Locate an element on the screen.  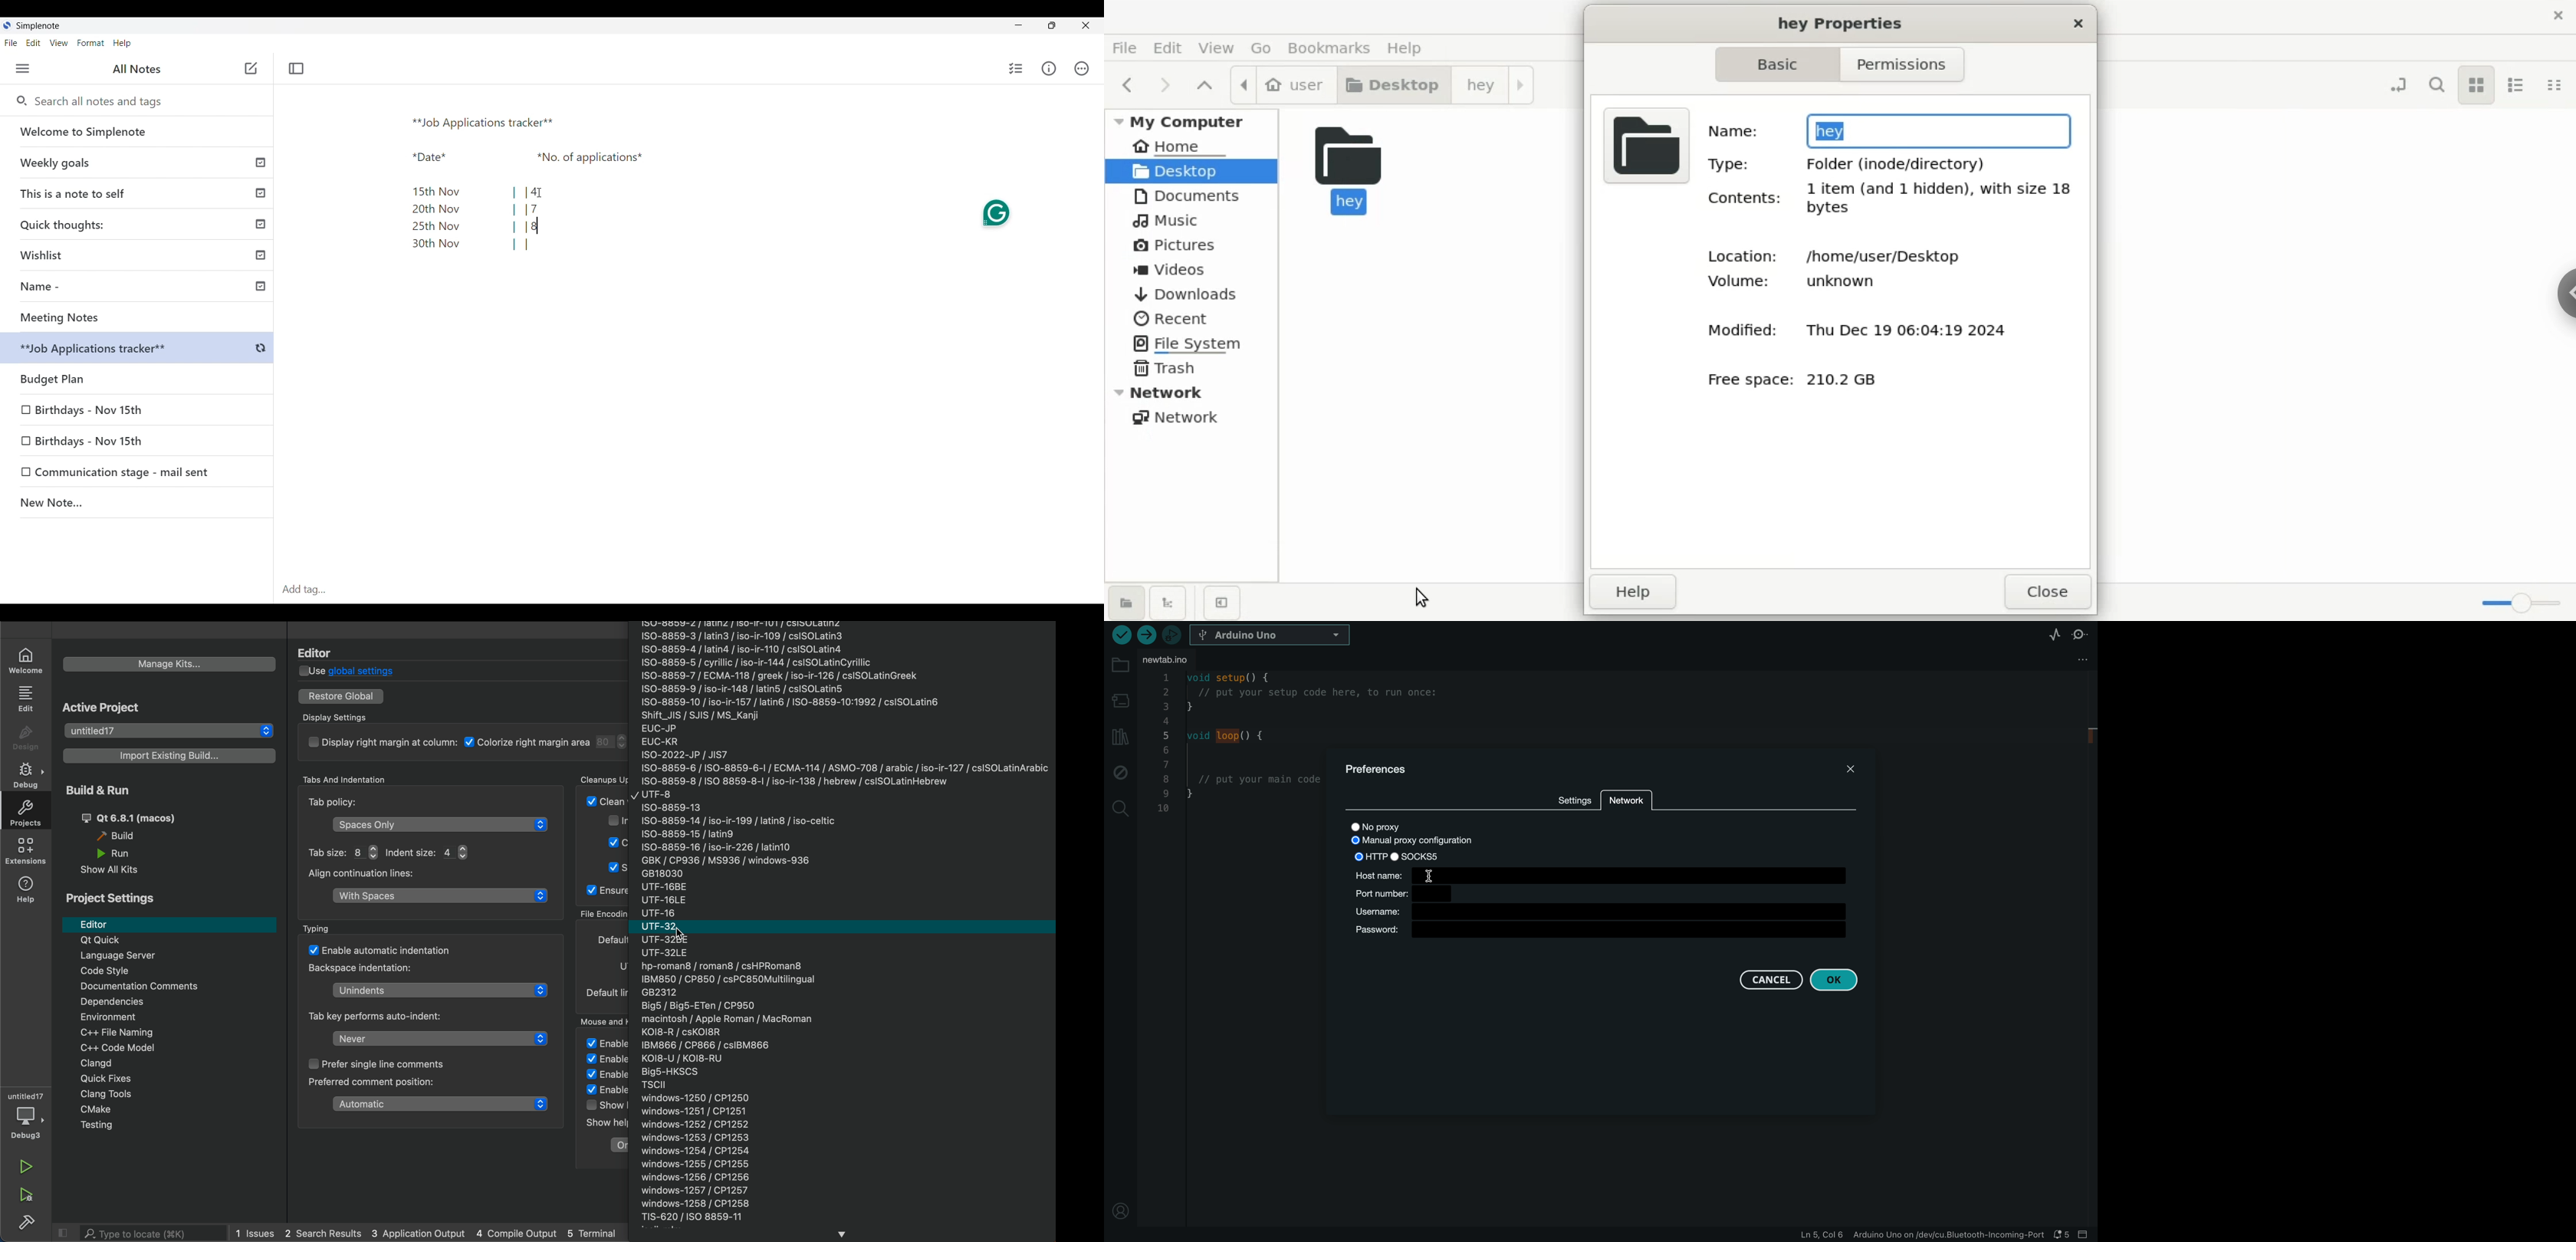
Tab key perform auto-indent is located at coordinates (385, 1016).